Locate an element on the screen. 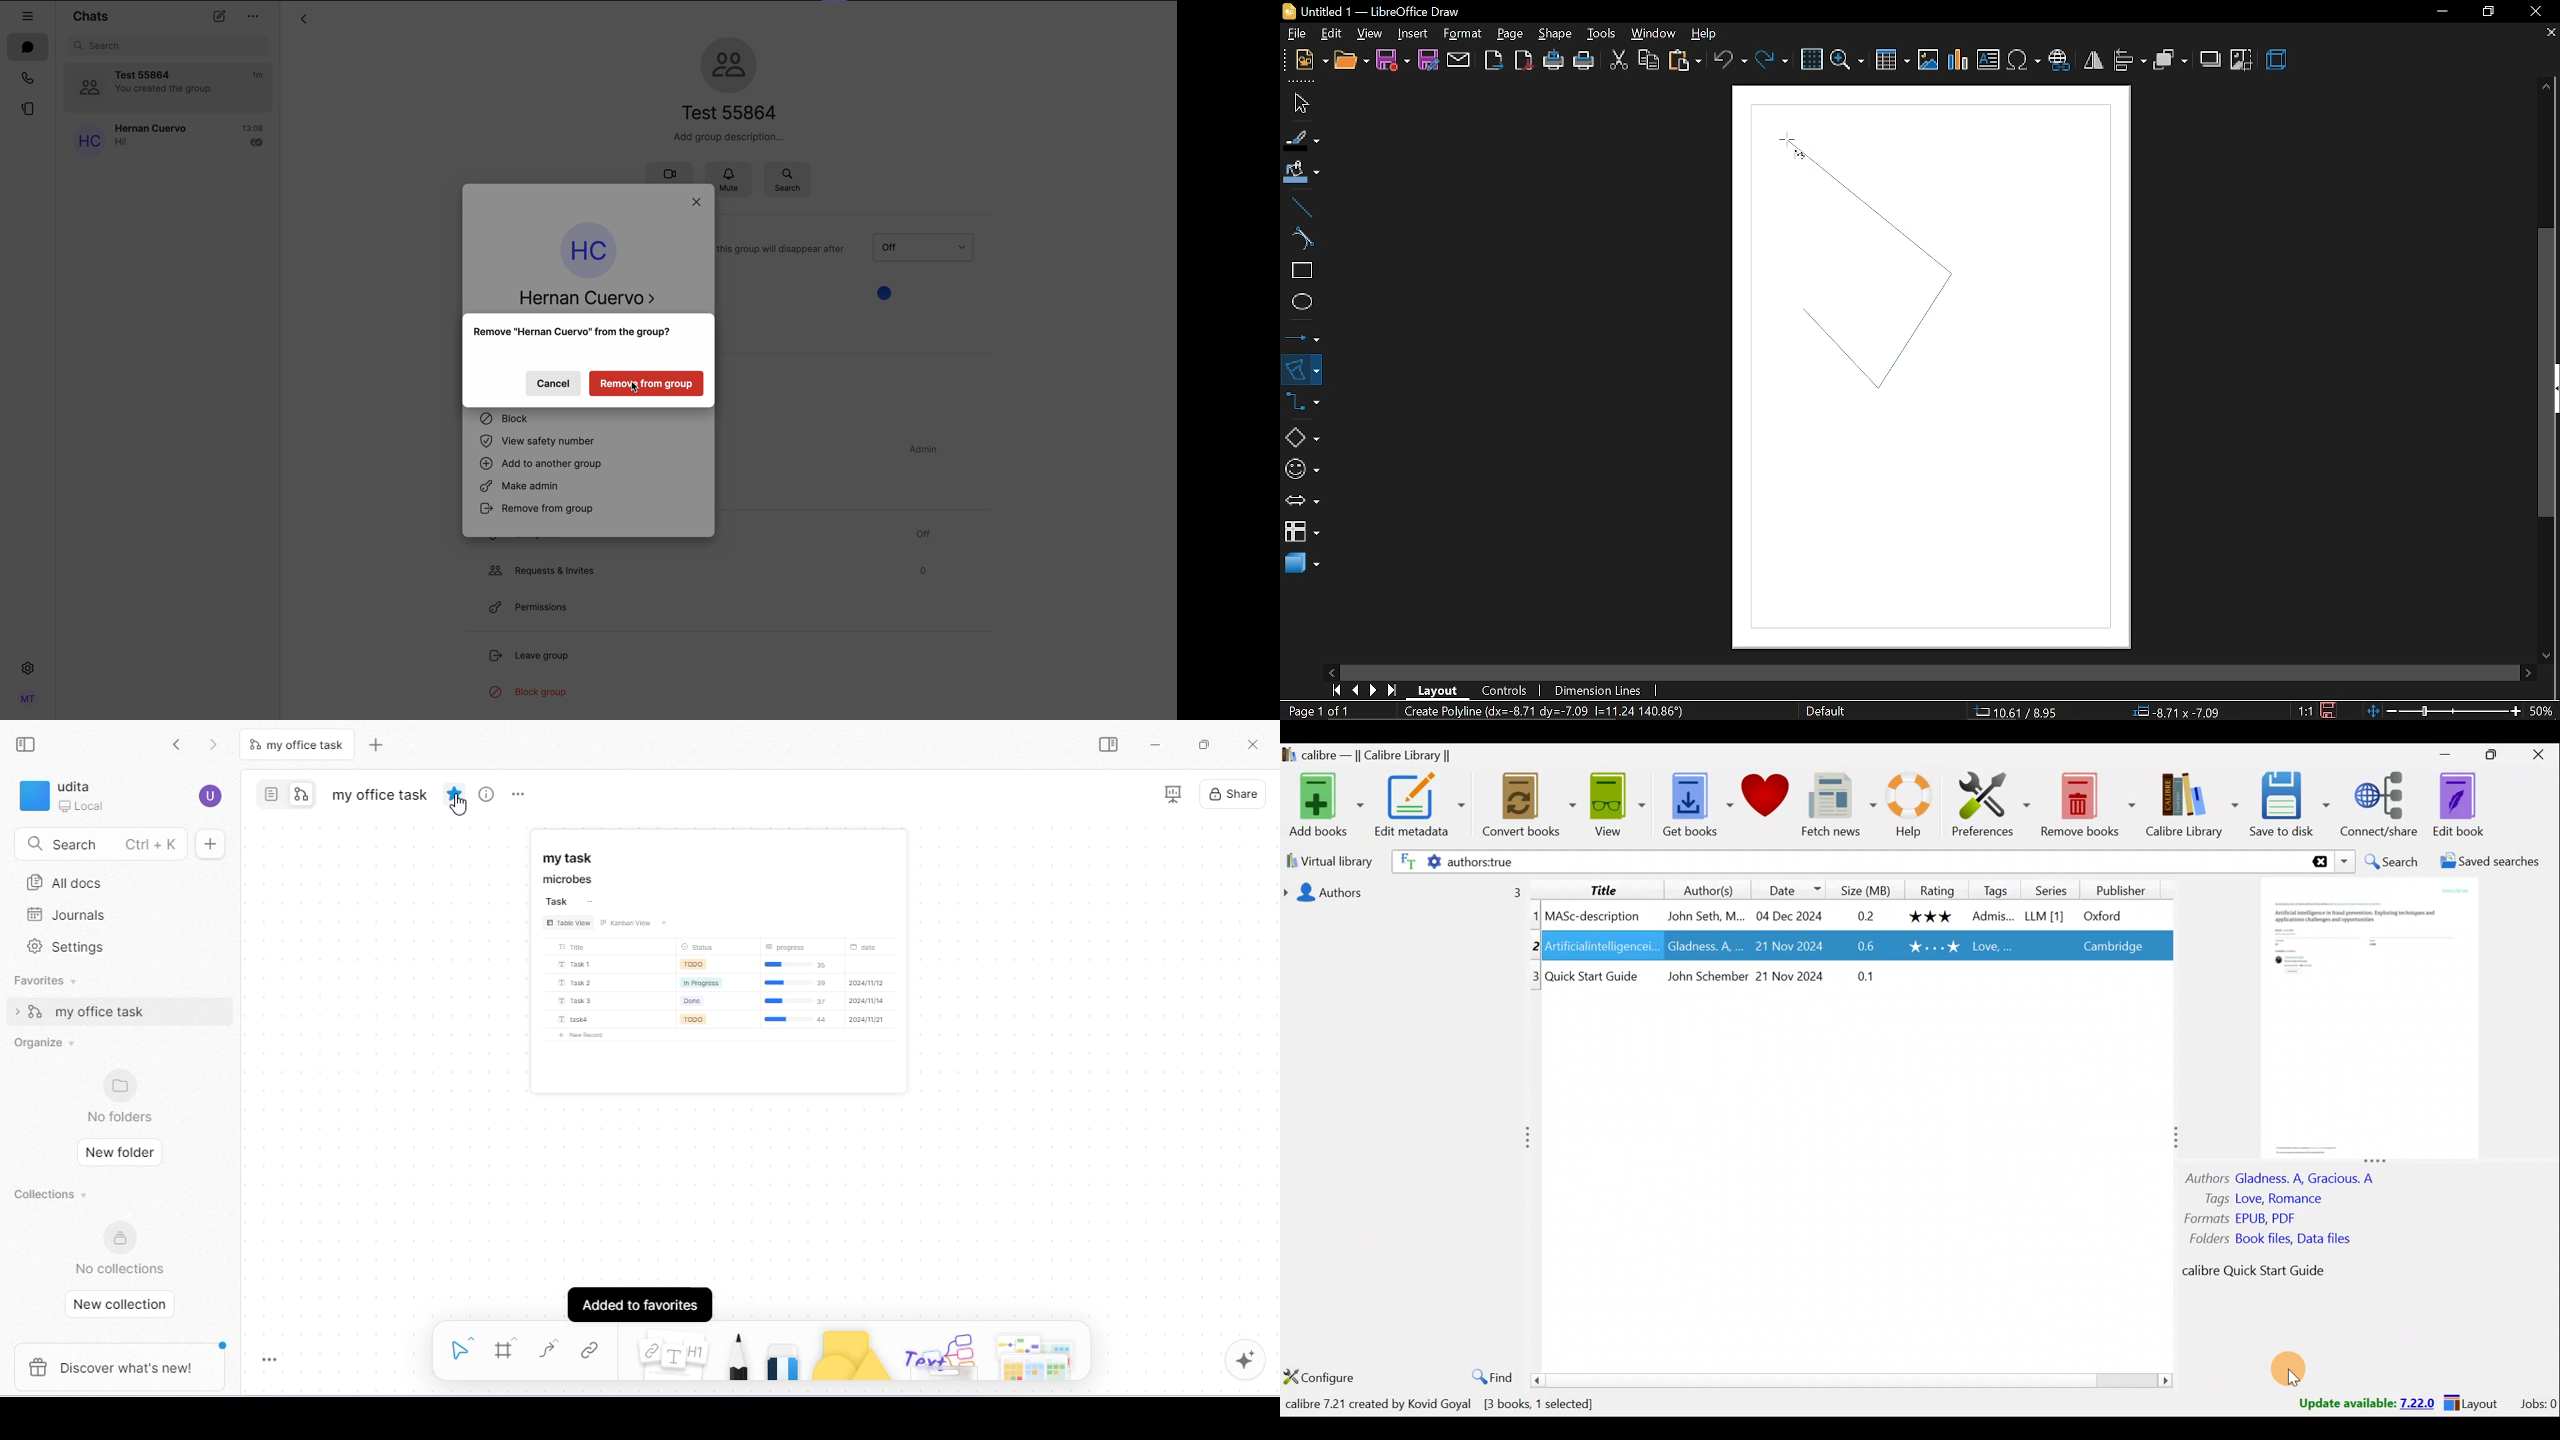 The height and width of the screenshot is (1456, 2576). no collections is located at coordinates (118, 1248).